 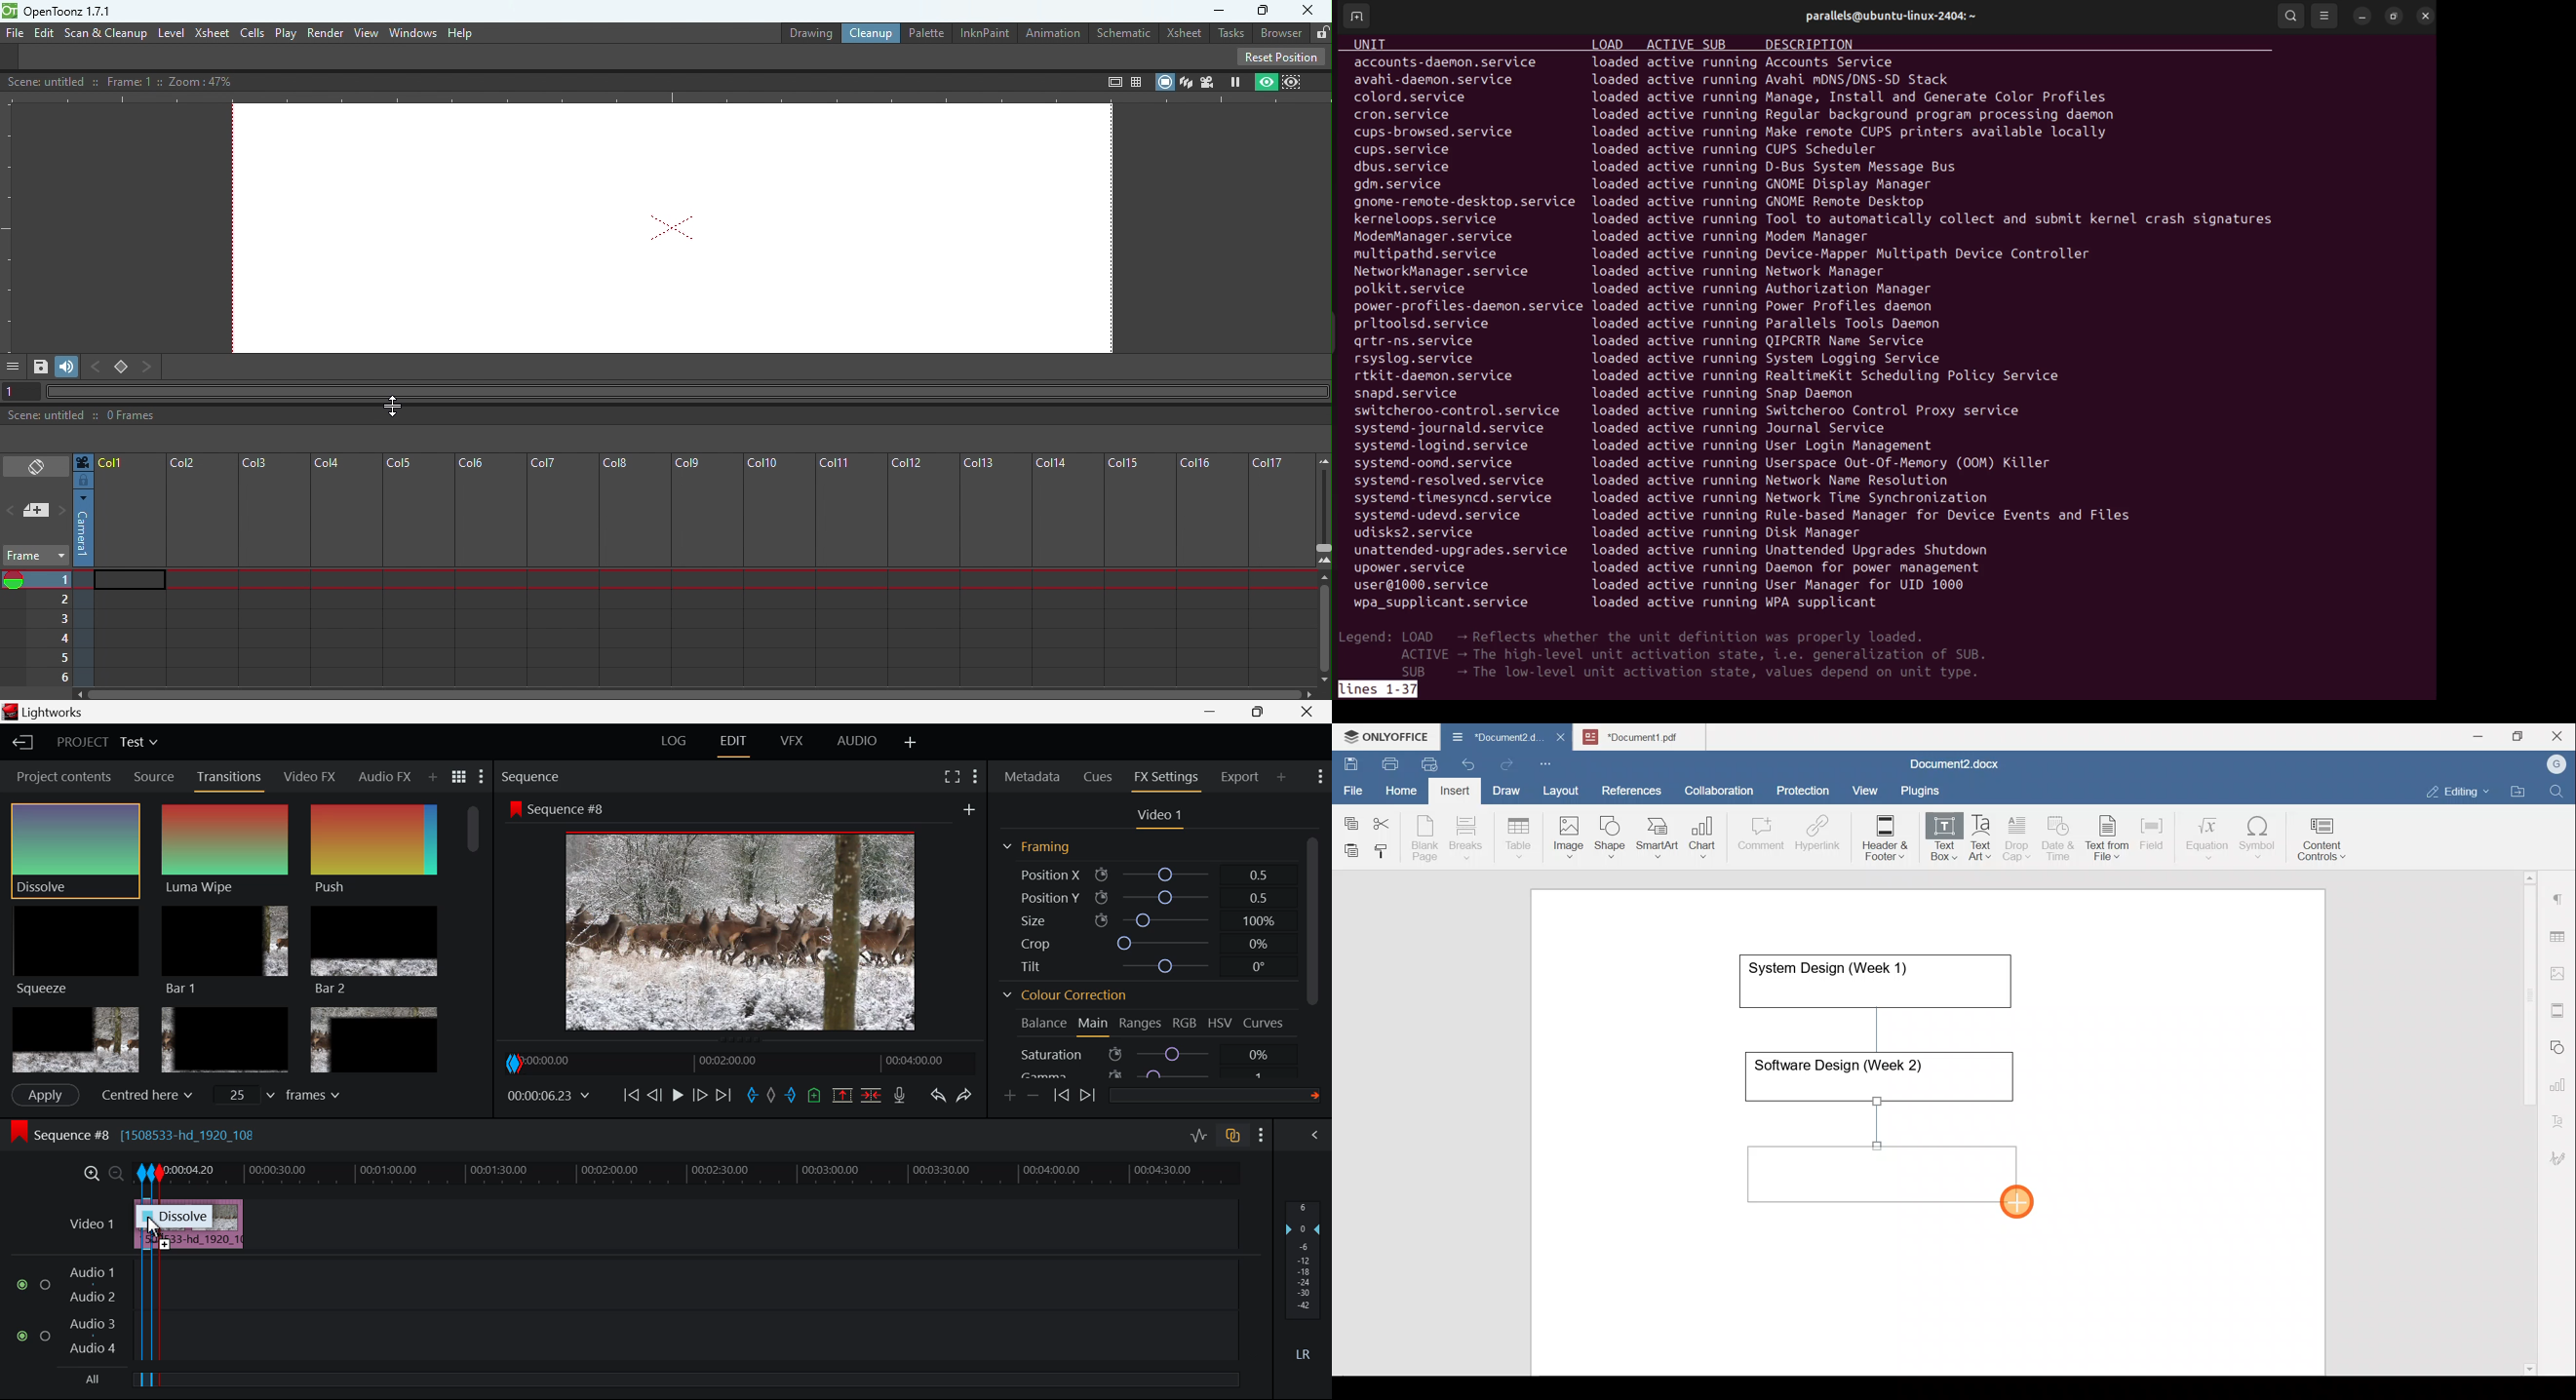 I want to click on RGB Tab, so click(x=1186, y=1025).